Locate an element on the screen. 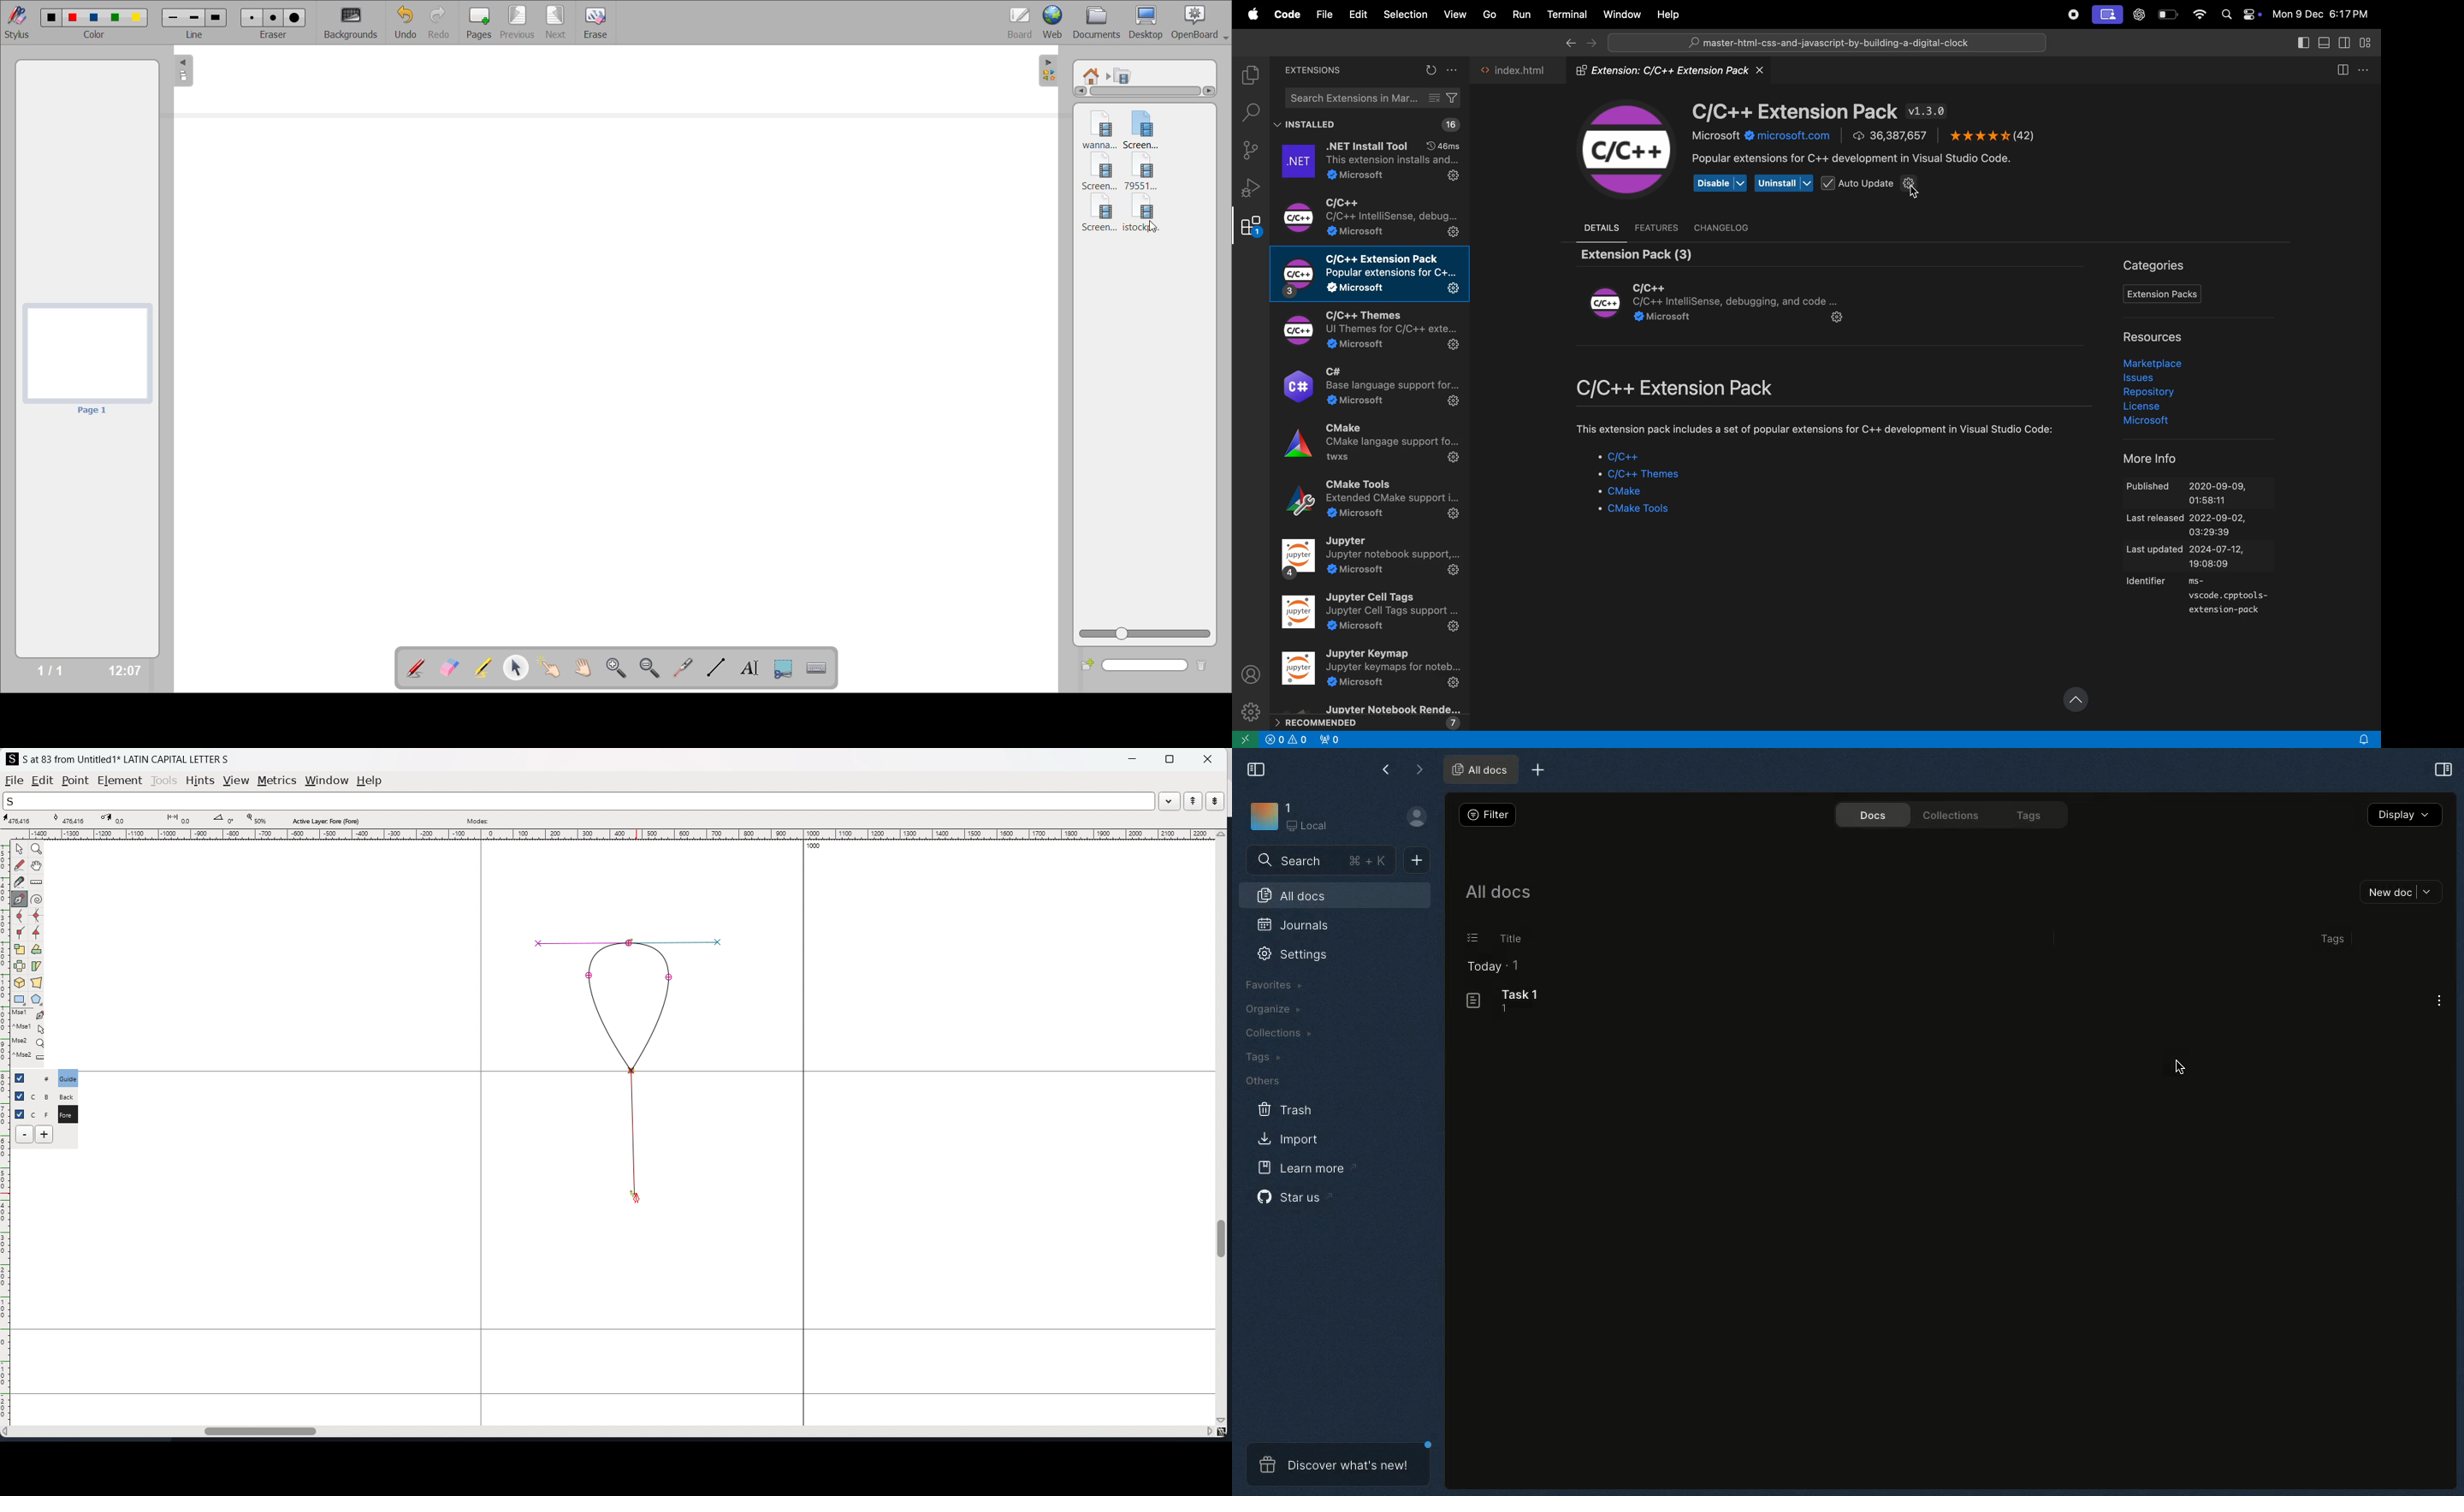 This screenshot has height=1512, width=2464. uninstall is located at coordinates (1784, 183).